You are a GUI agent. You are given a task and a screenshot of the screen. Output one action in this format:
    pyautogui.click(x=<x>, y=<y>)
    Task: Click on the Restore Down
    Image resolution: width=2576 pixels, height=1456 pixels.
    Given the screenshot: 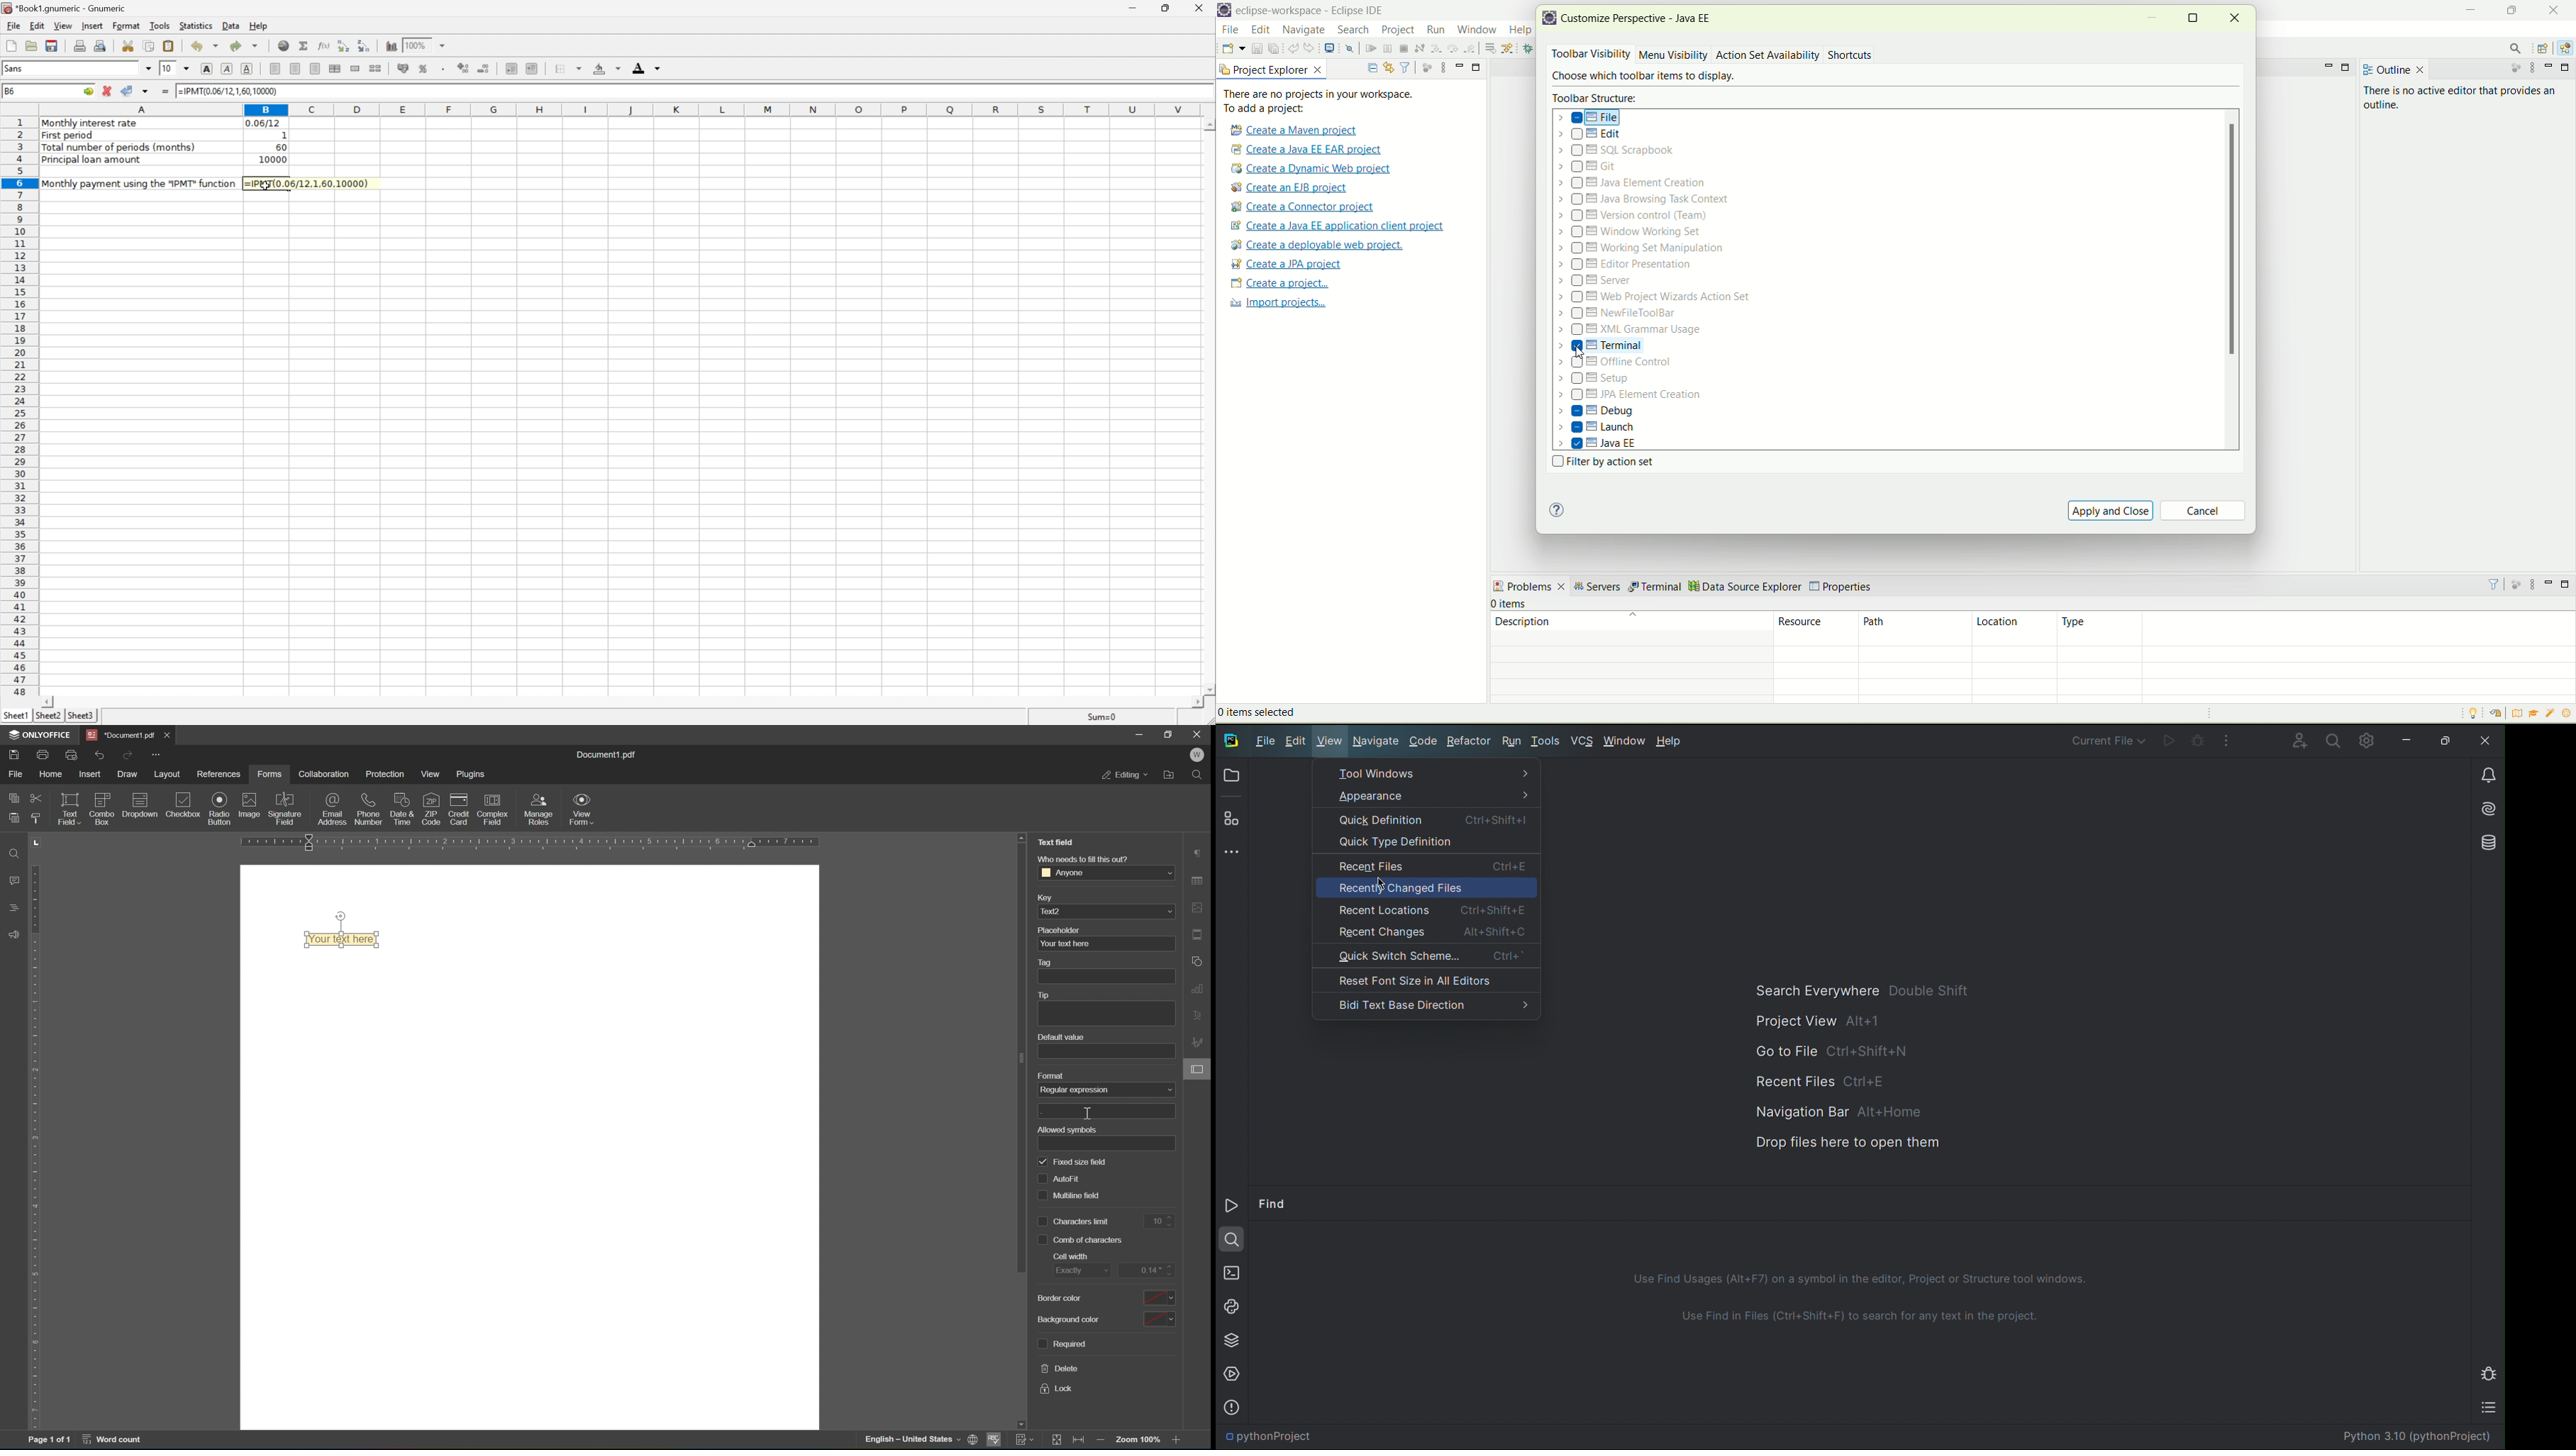 What is the action you would take?
    pyautogui.click(x=1166, y=7)
    